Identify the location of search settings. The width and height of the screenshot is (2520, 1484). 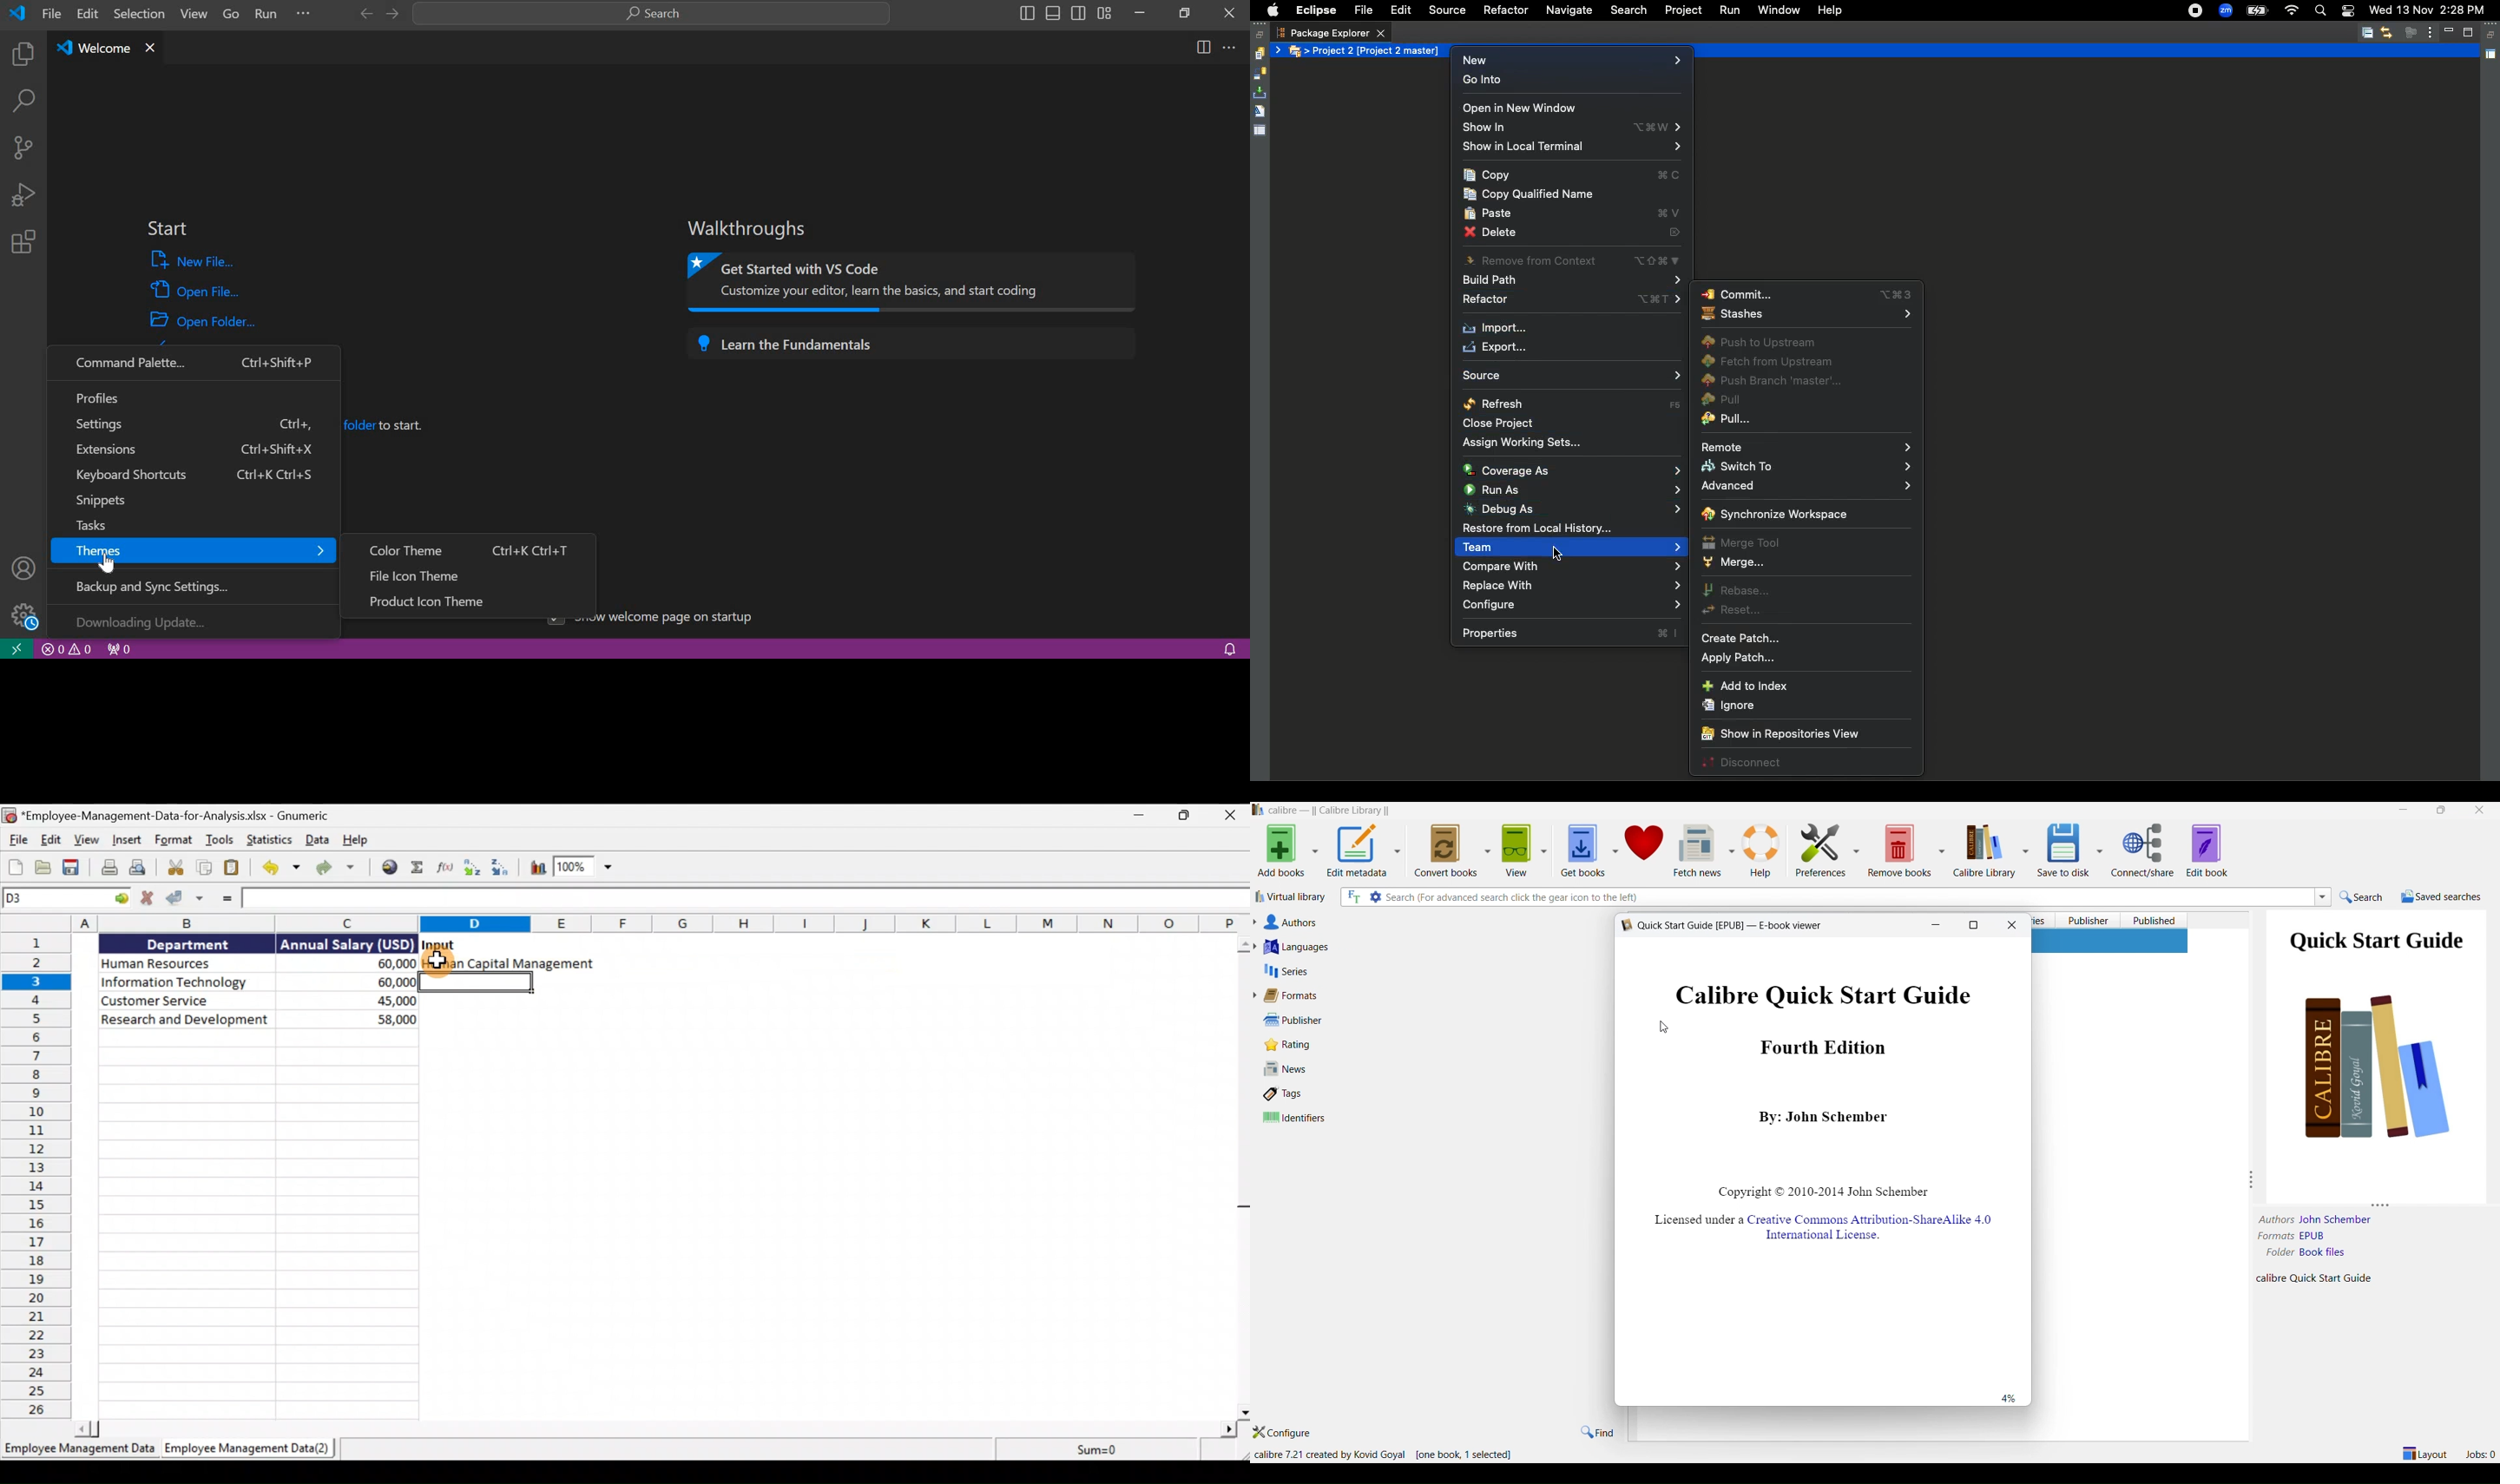
(1376, 898).